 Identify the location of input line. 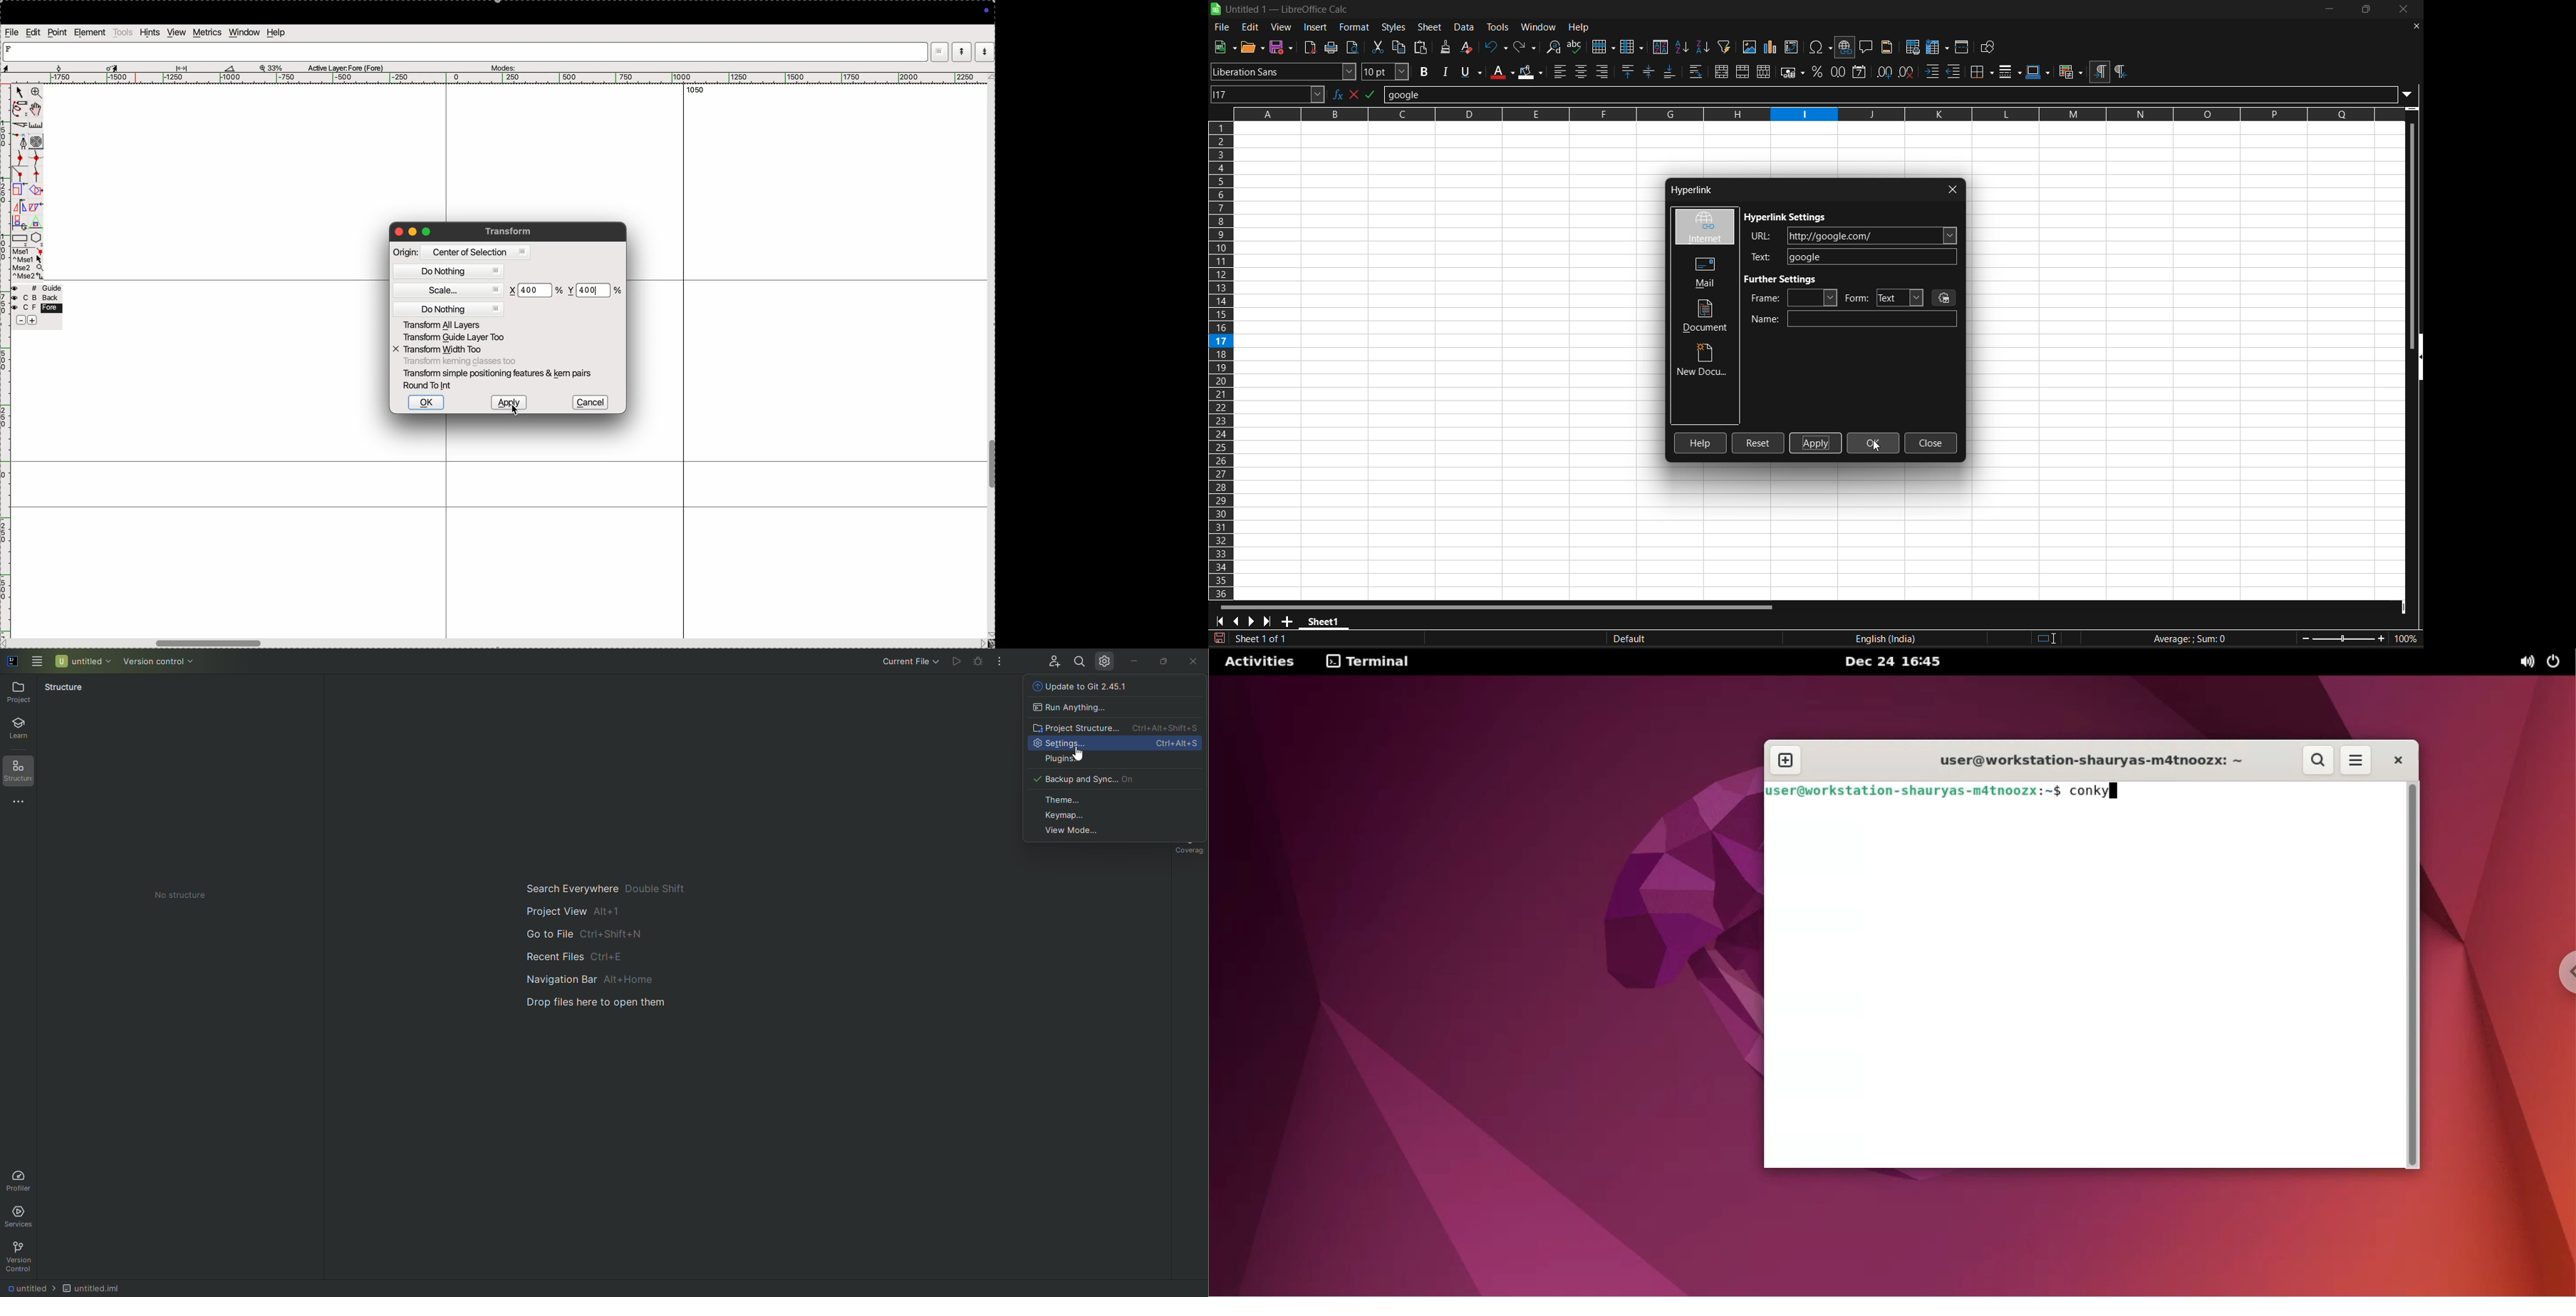
(1900, 92).